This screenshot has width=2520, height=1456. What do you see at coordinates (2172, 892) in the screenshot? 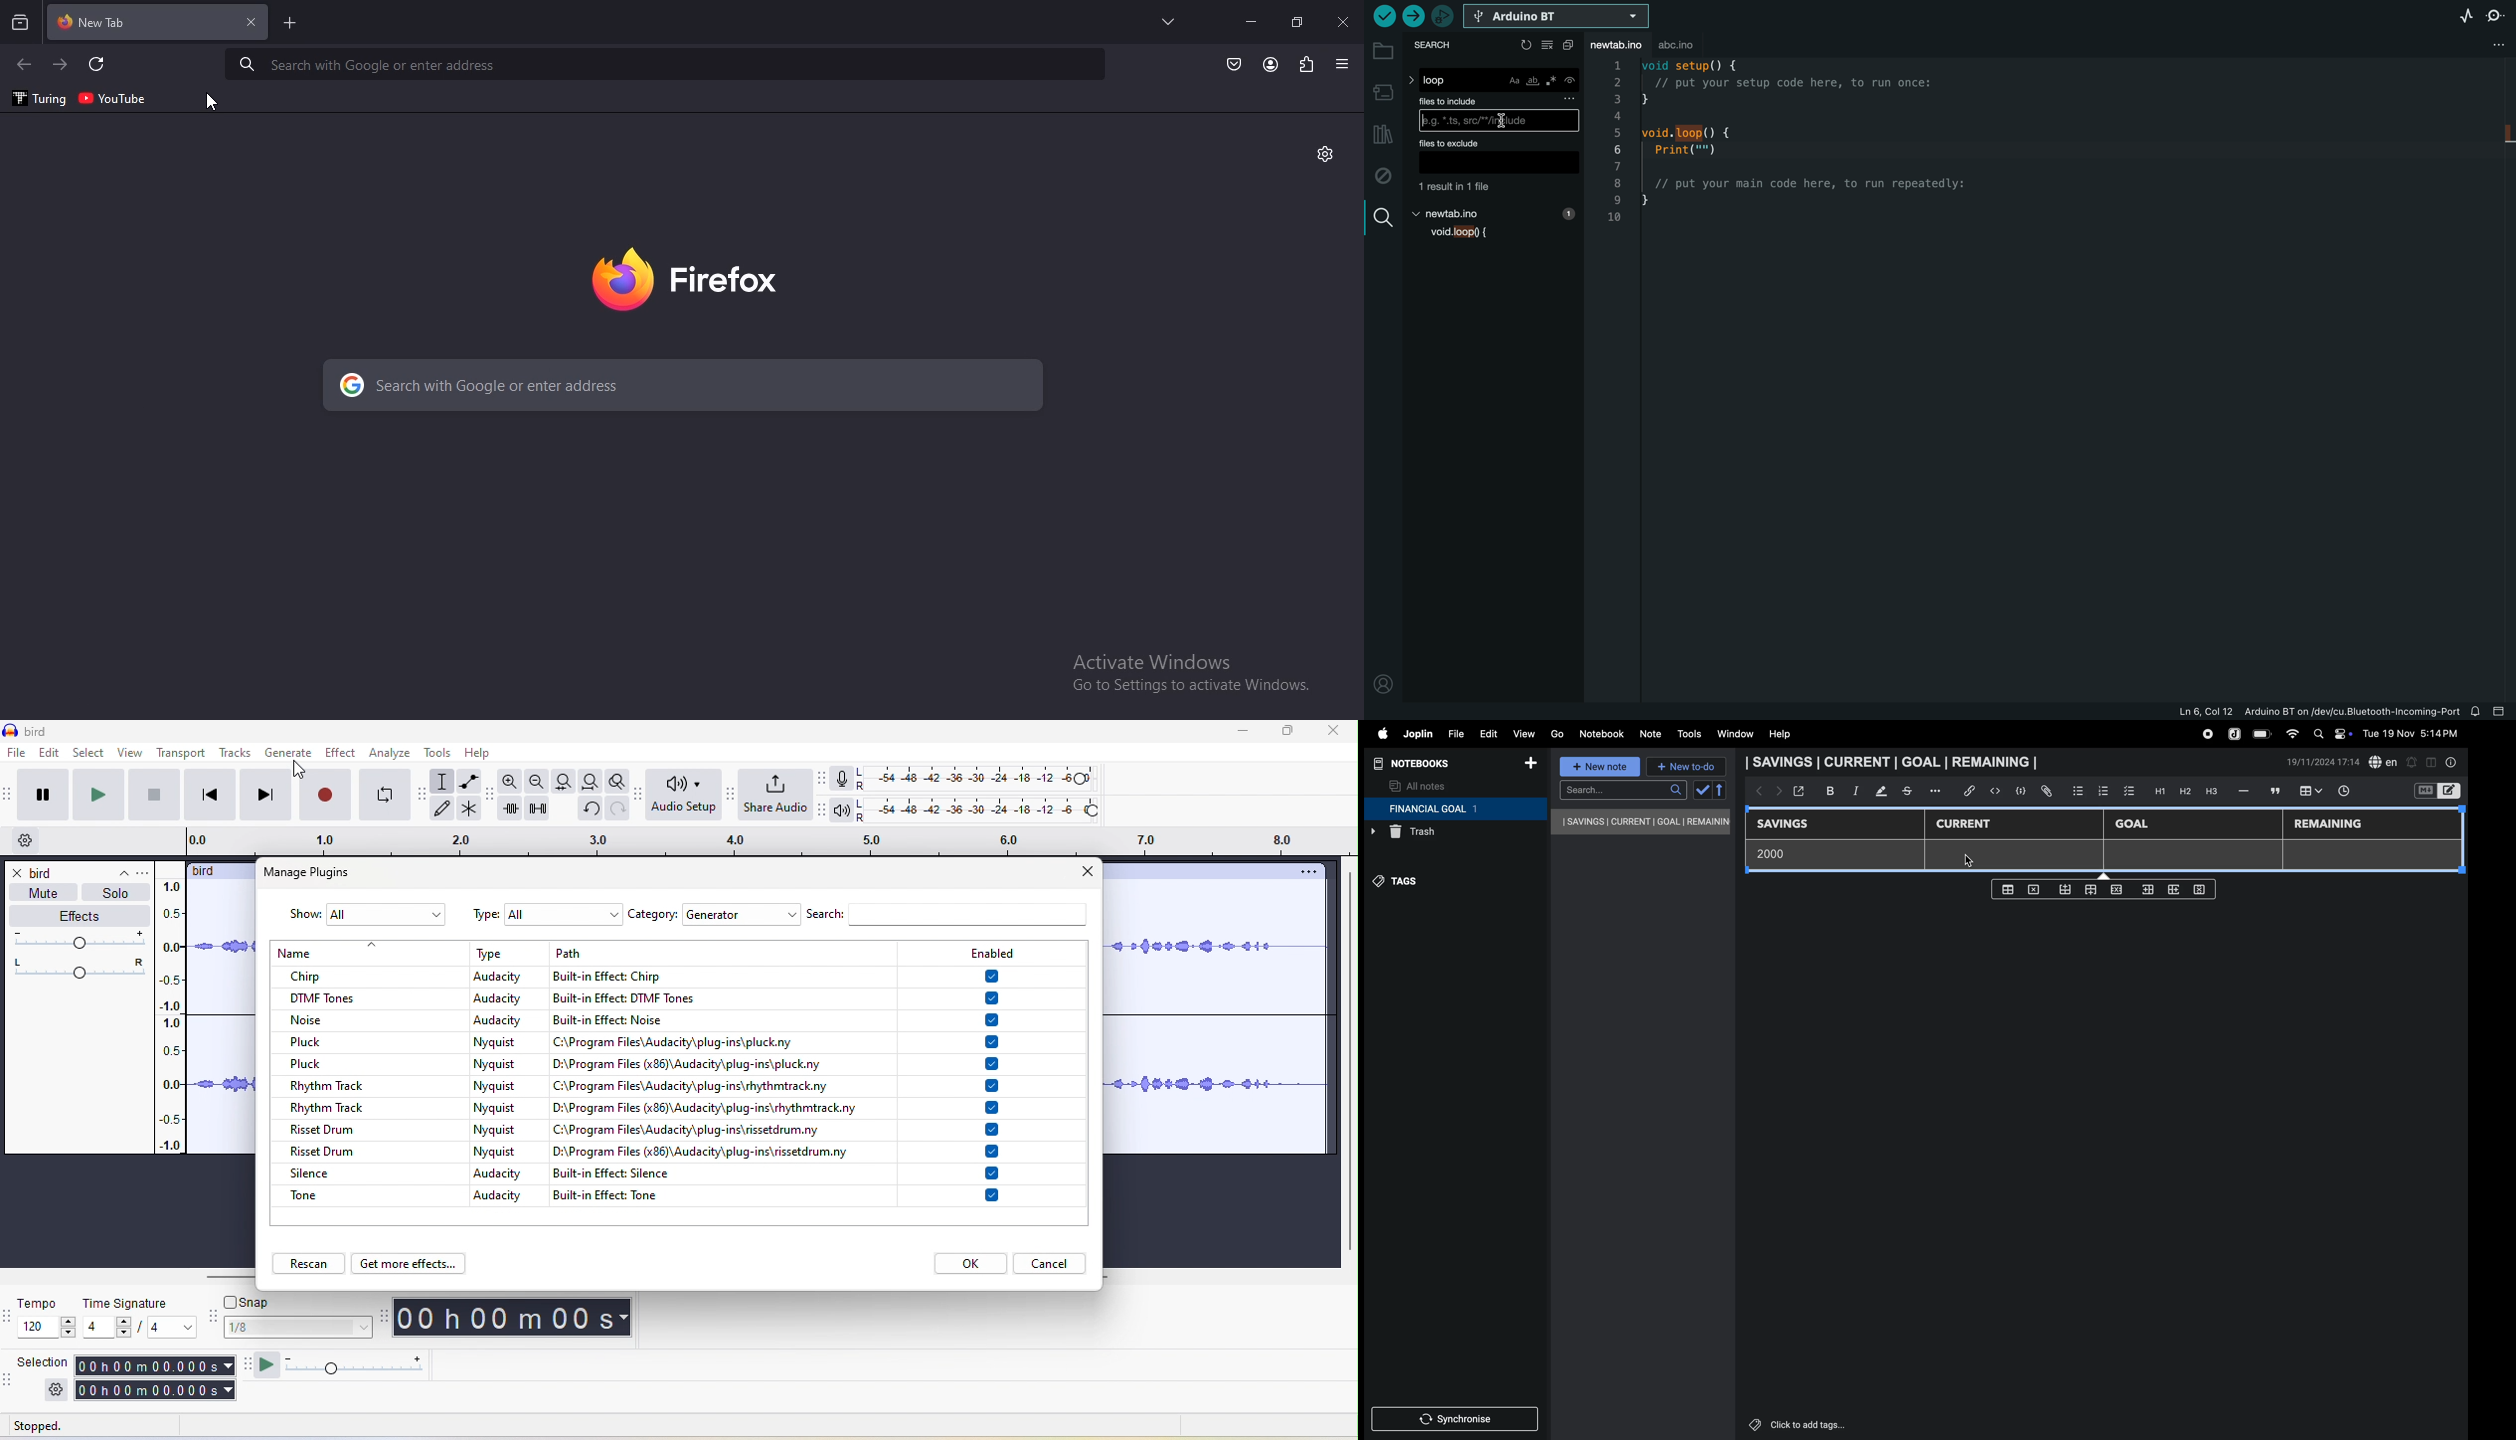
I see `add rows` at bounding box center [2172, 892].